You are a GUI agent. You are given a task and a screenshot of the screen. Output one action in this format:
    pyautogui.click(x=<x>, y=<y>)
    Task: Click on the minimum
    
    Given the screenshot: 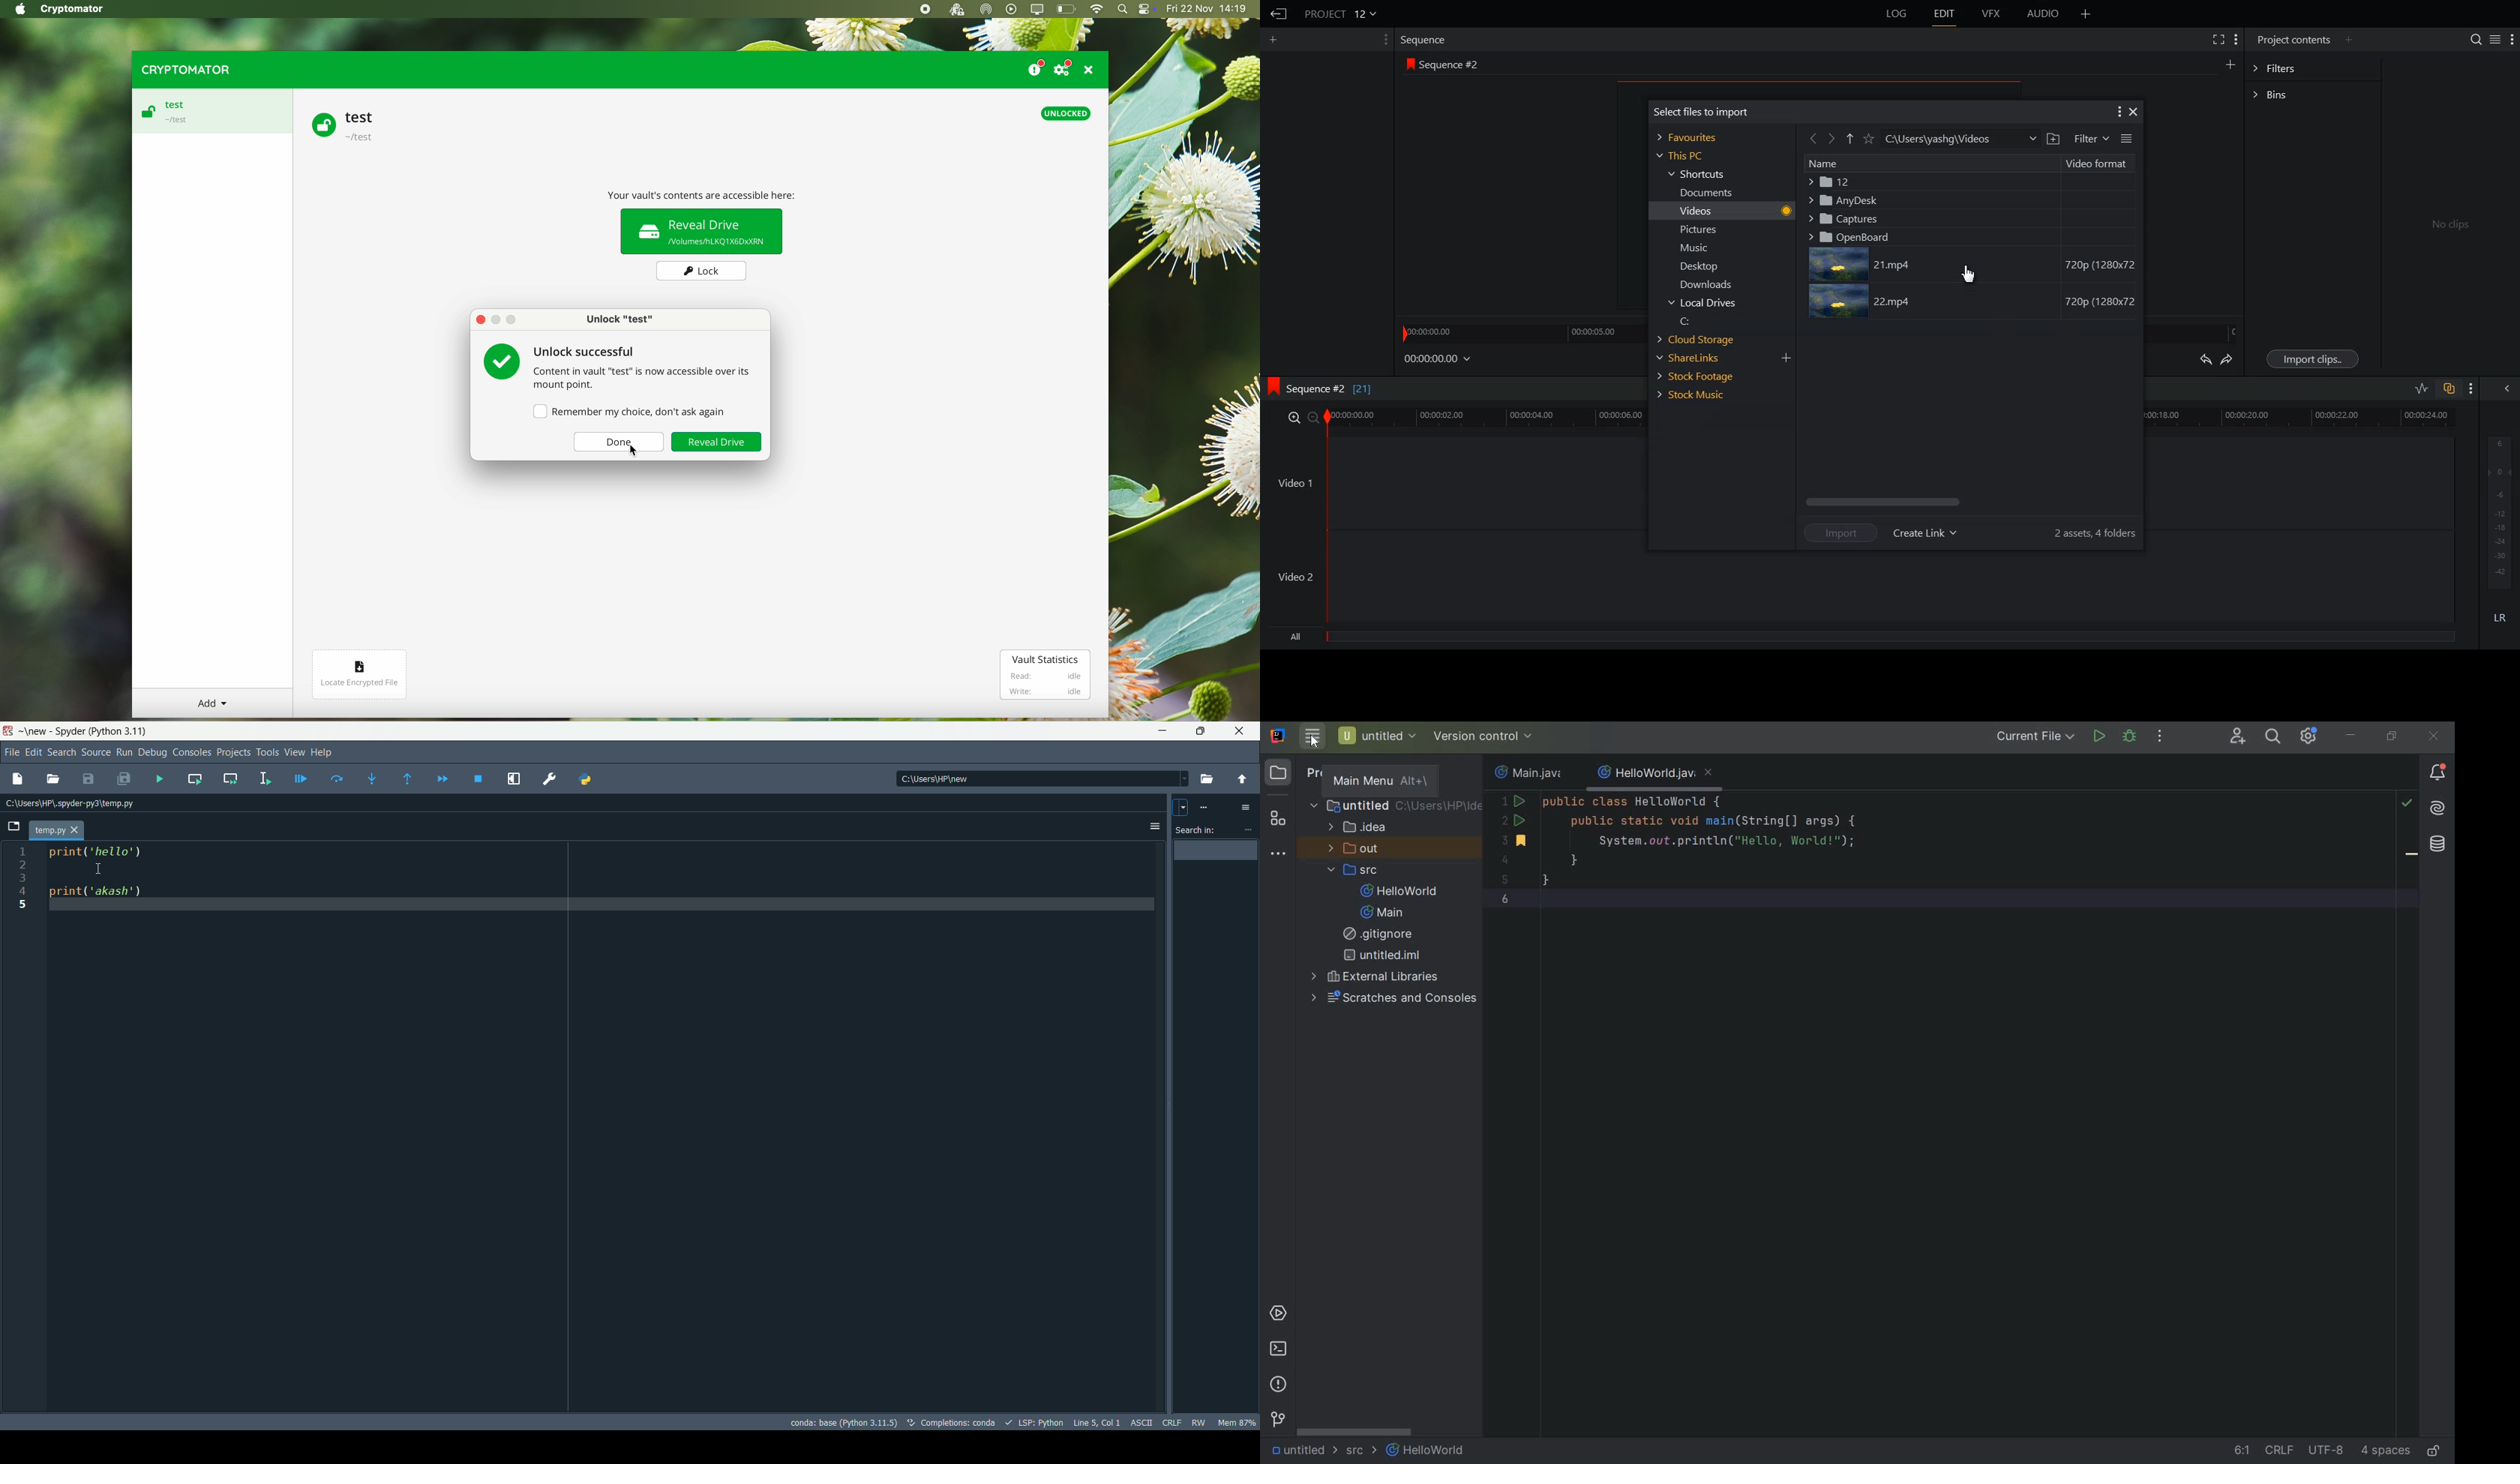 What is the action you would take?
    pyautogui.click(x=1163, y=732)
    